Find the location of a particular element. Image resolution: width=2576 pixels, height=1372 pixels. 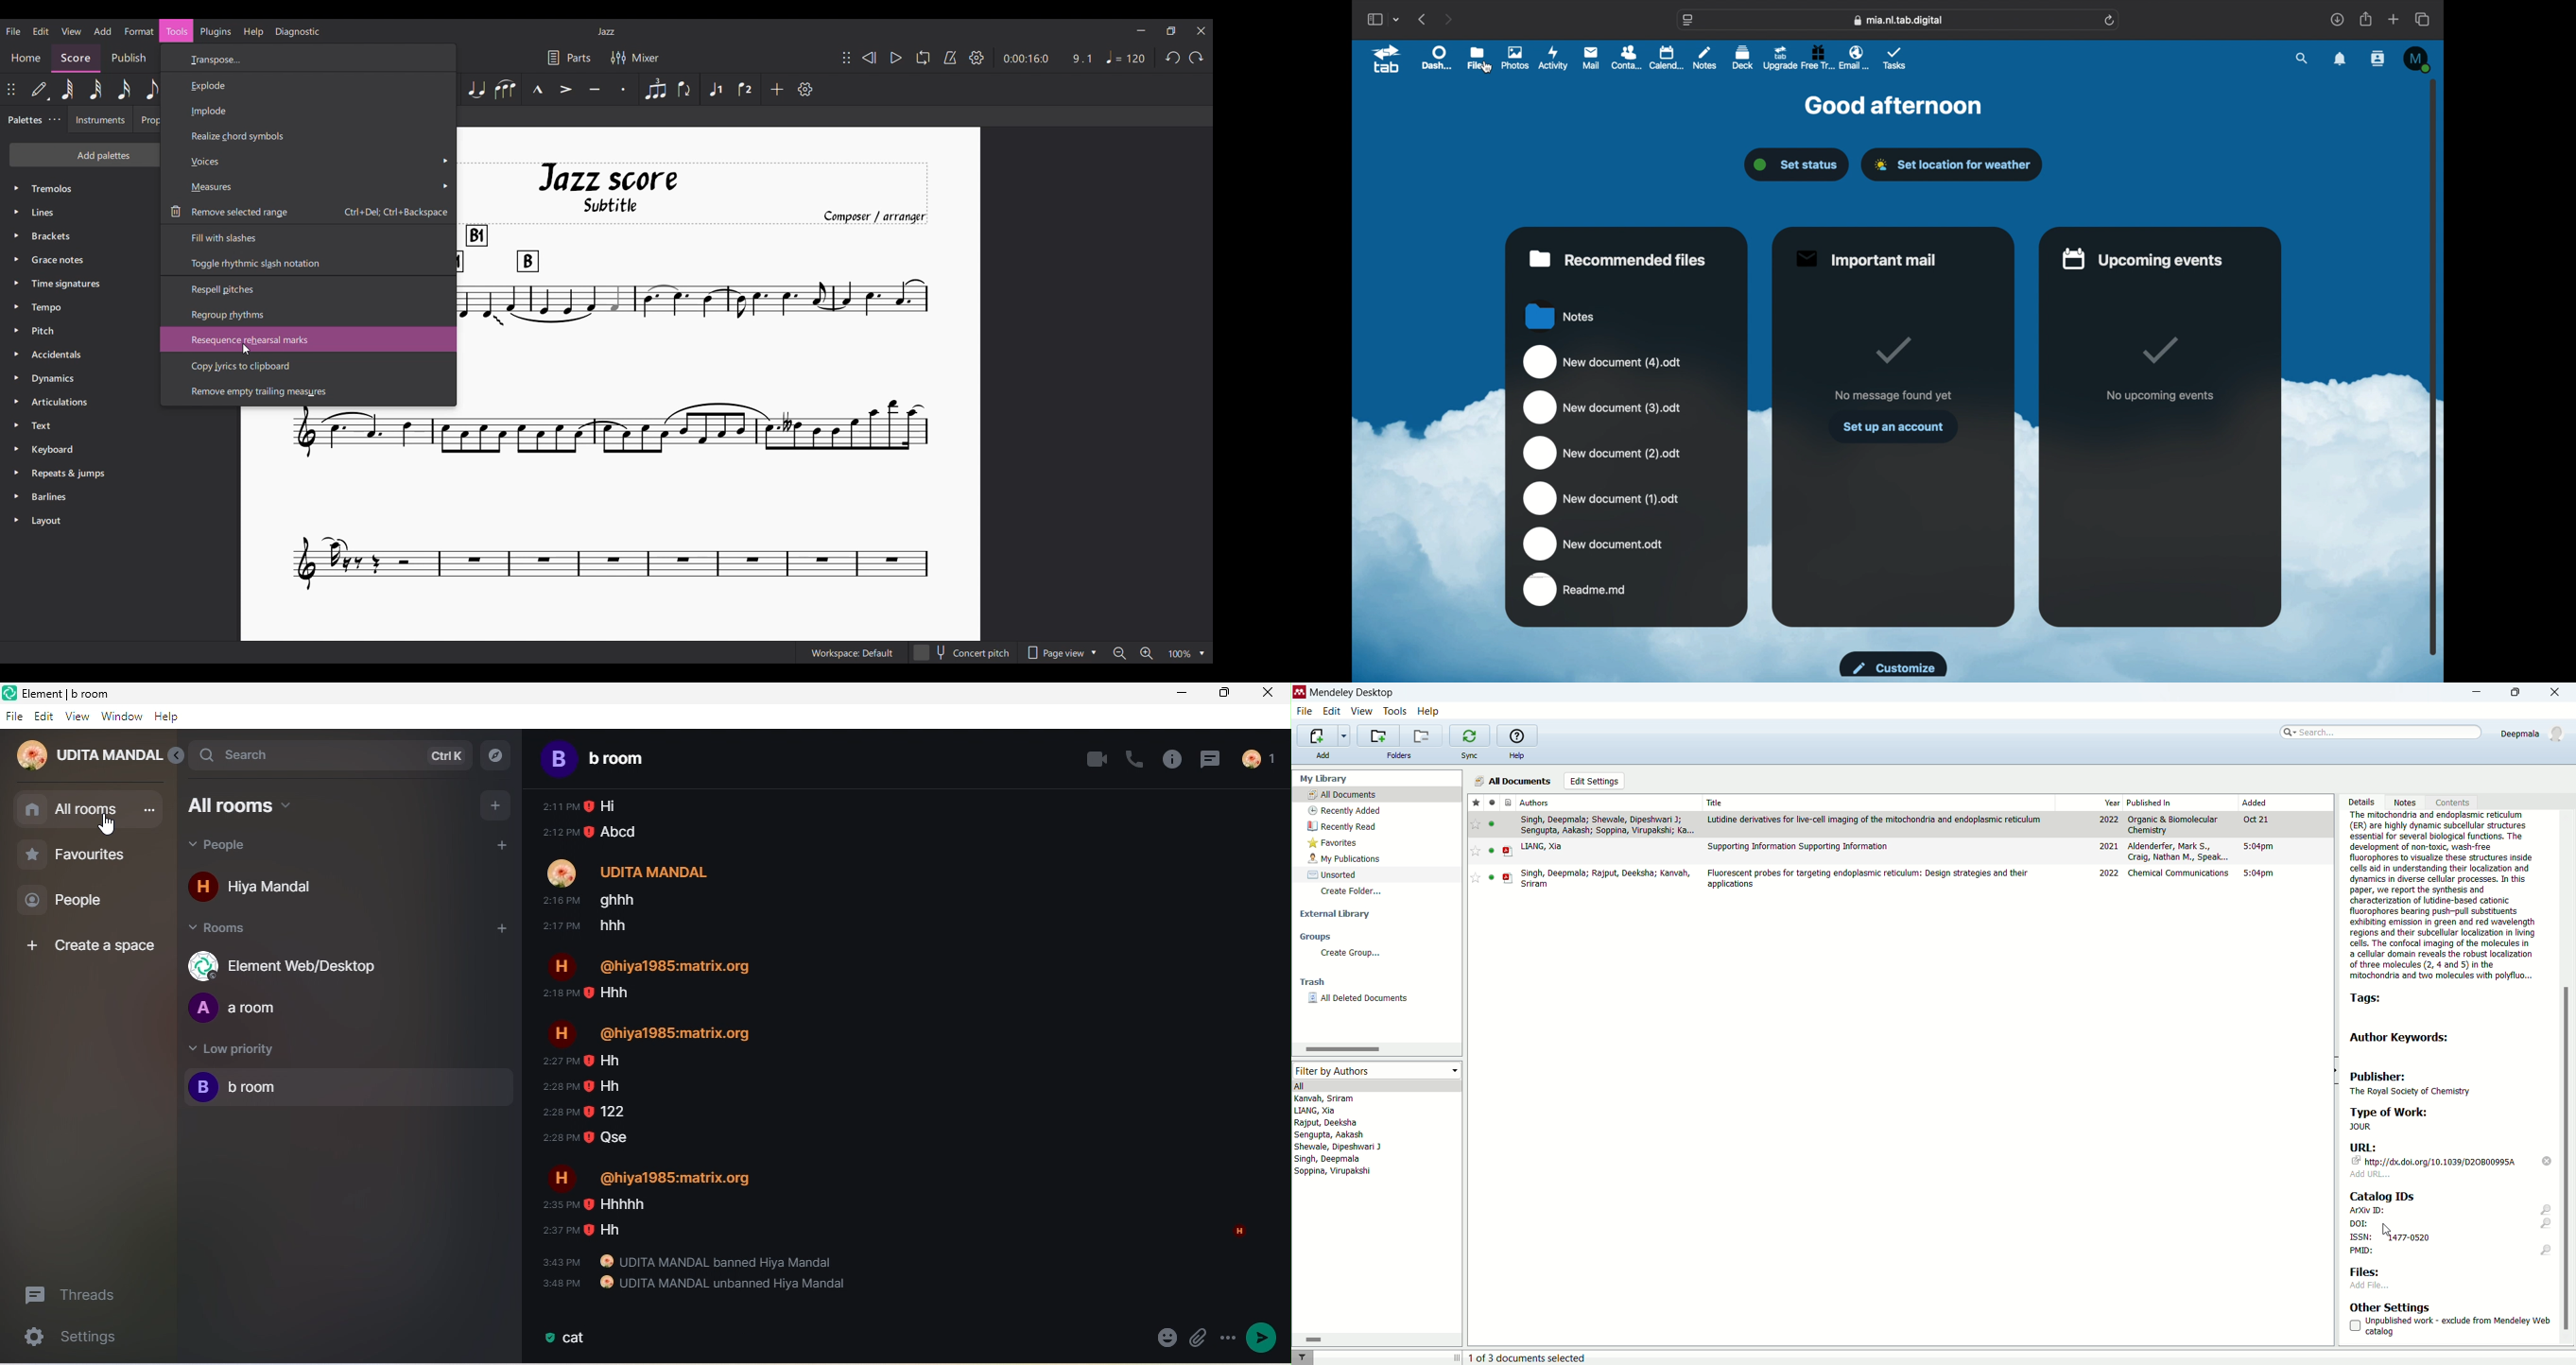

published in is located at coordinates (2150, 802).